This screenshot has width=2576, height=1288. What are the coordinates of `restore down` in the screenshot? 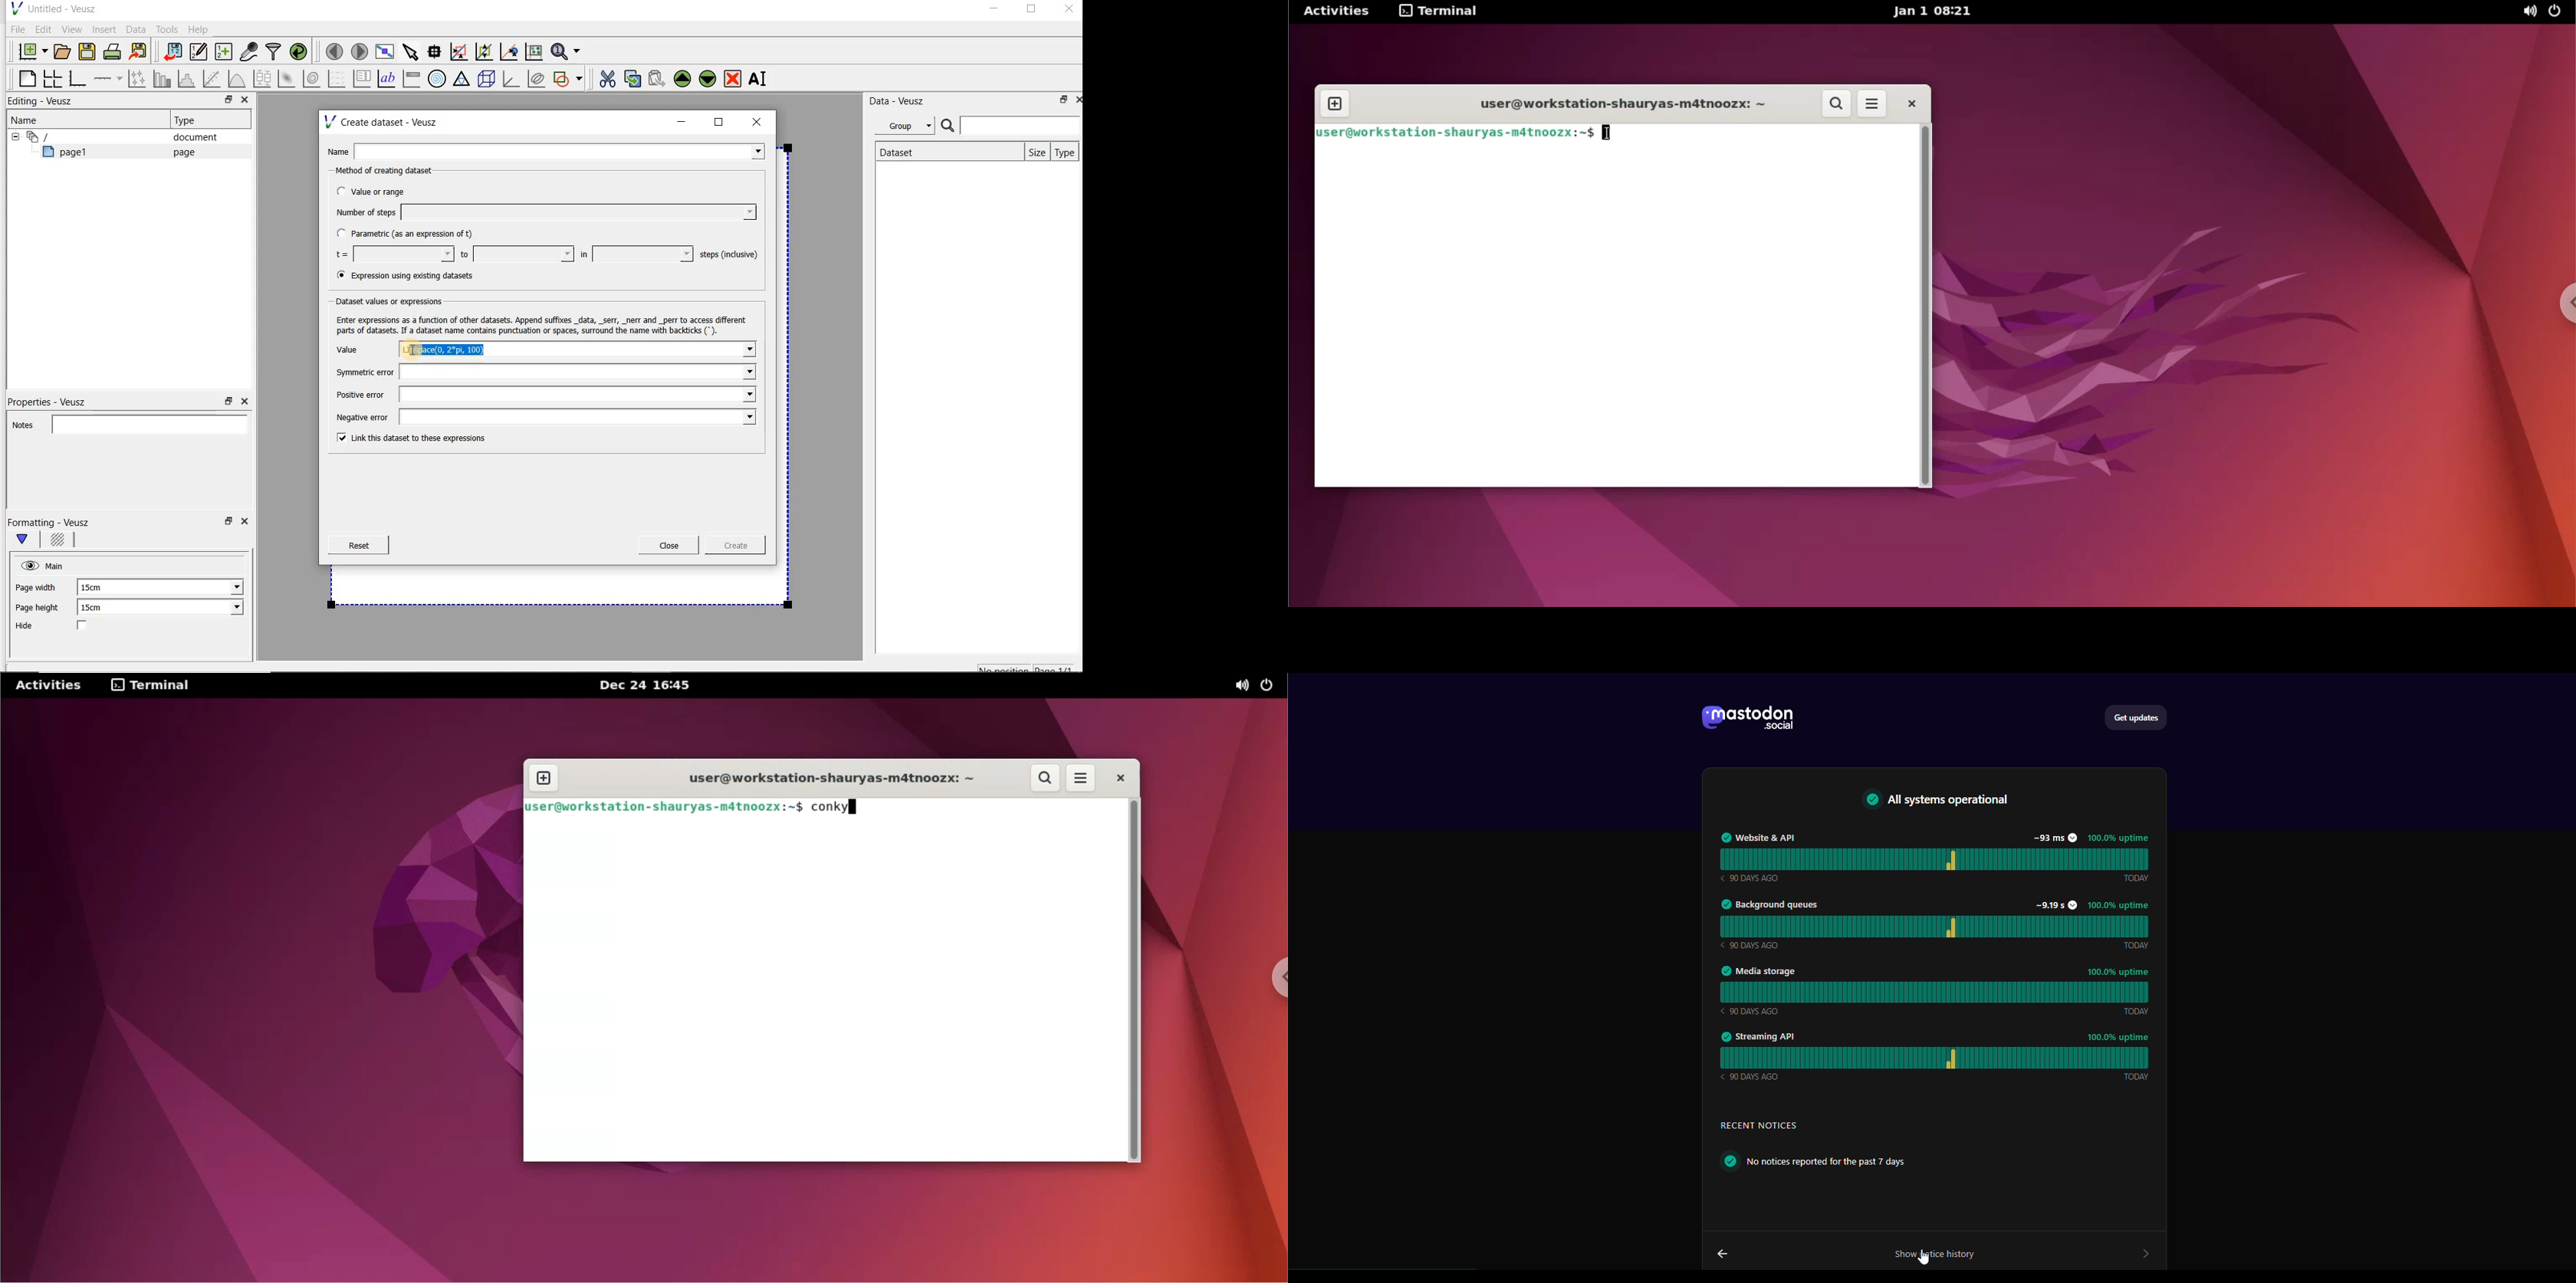 It's located at (225, 101).